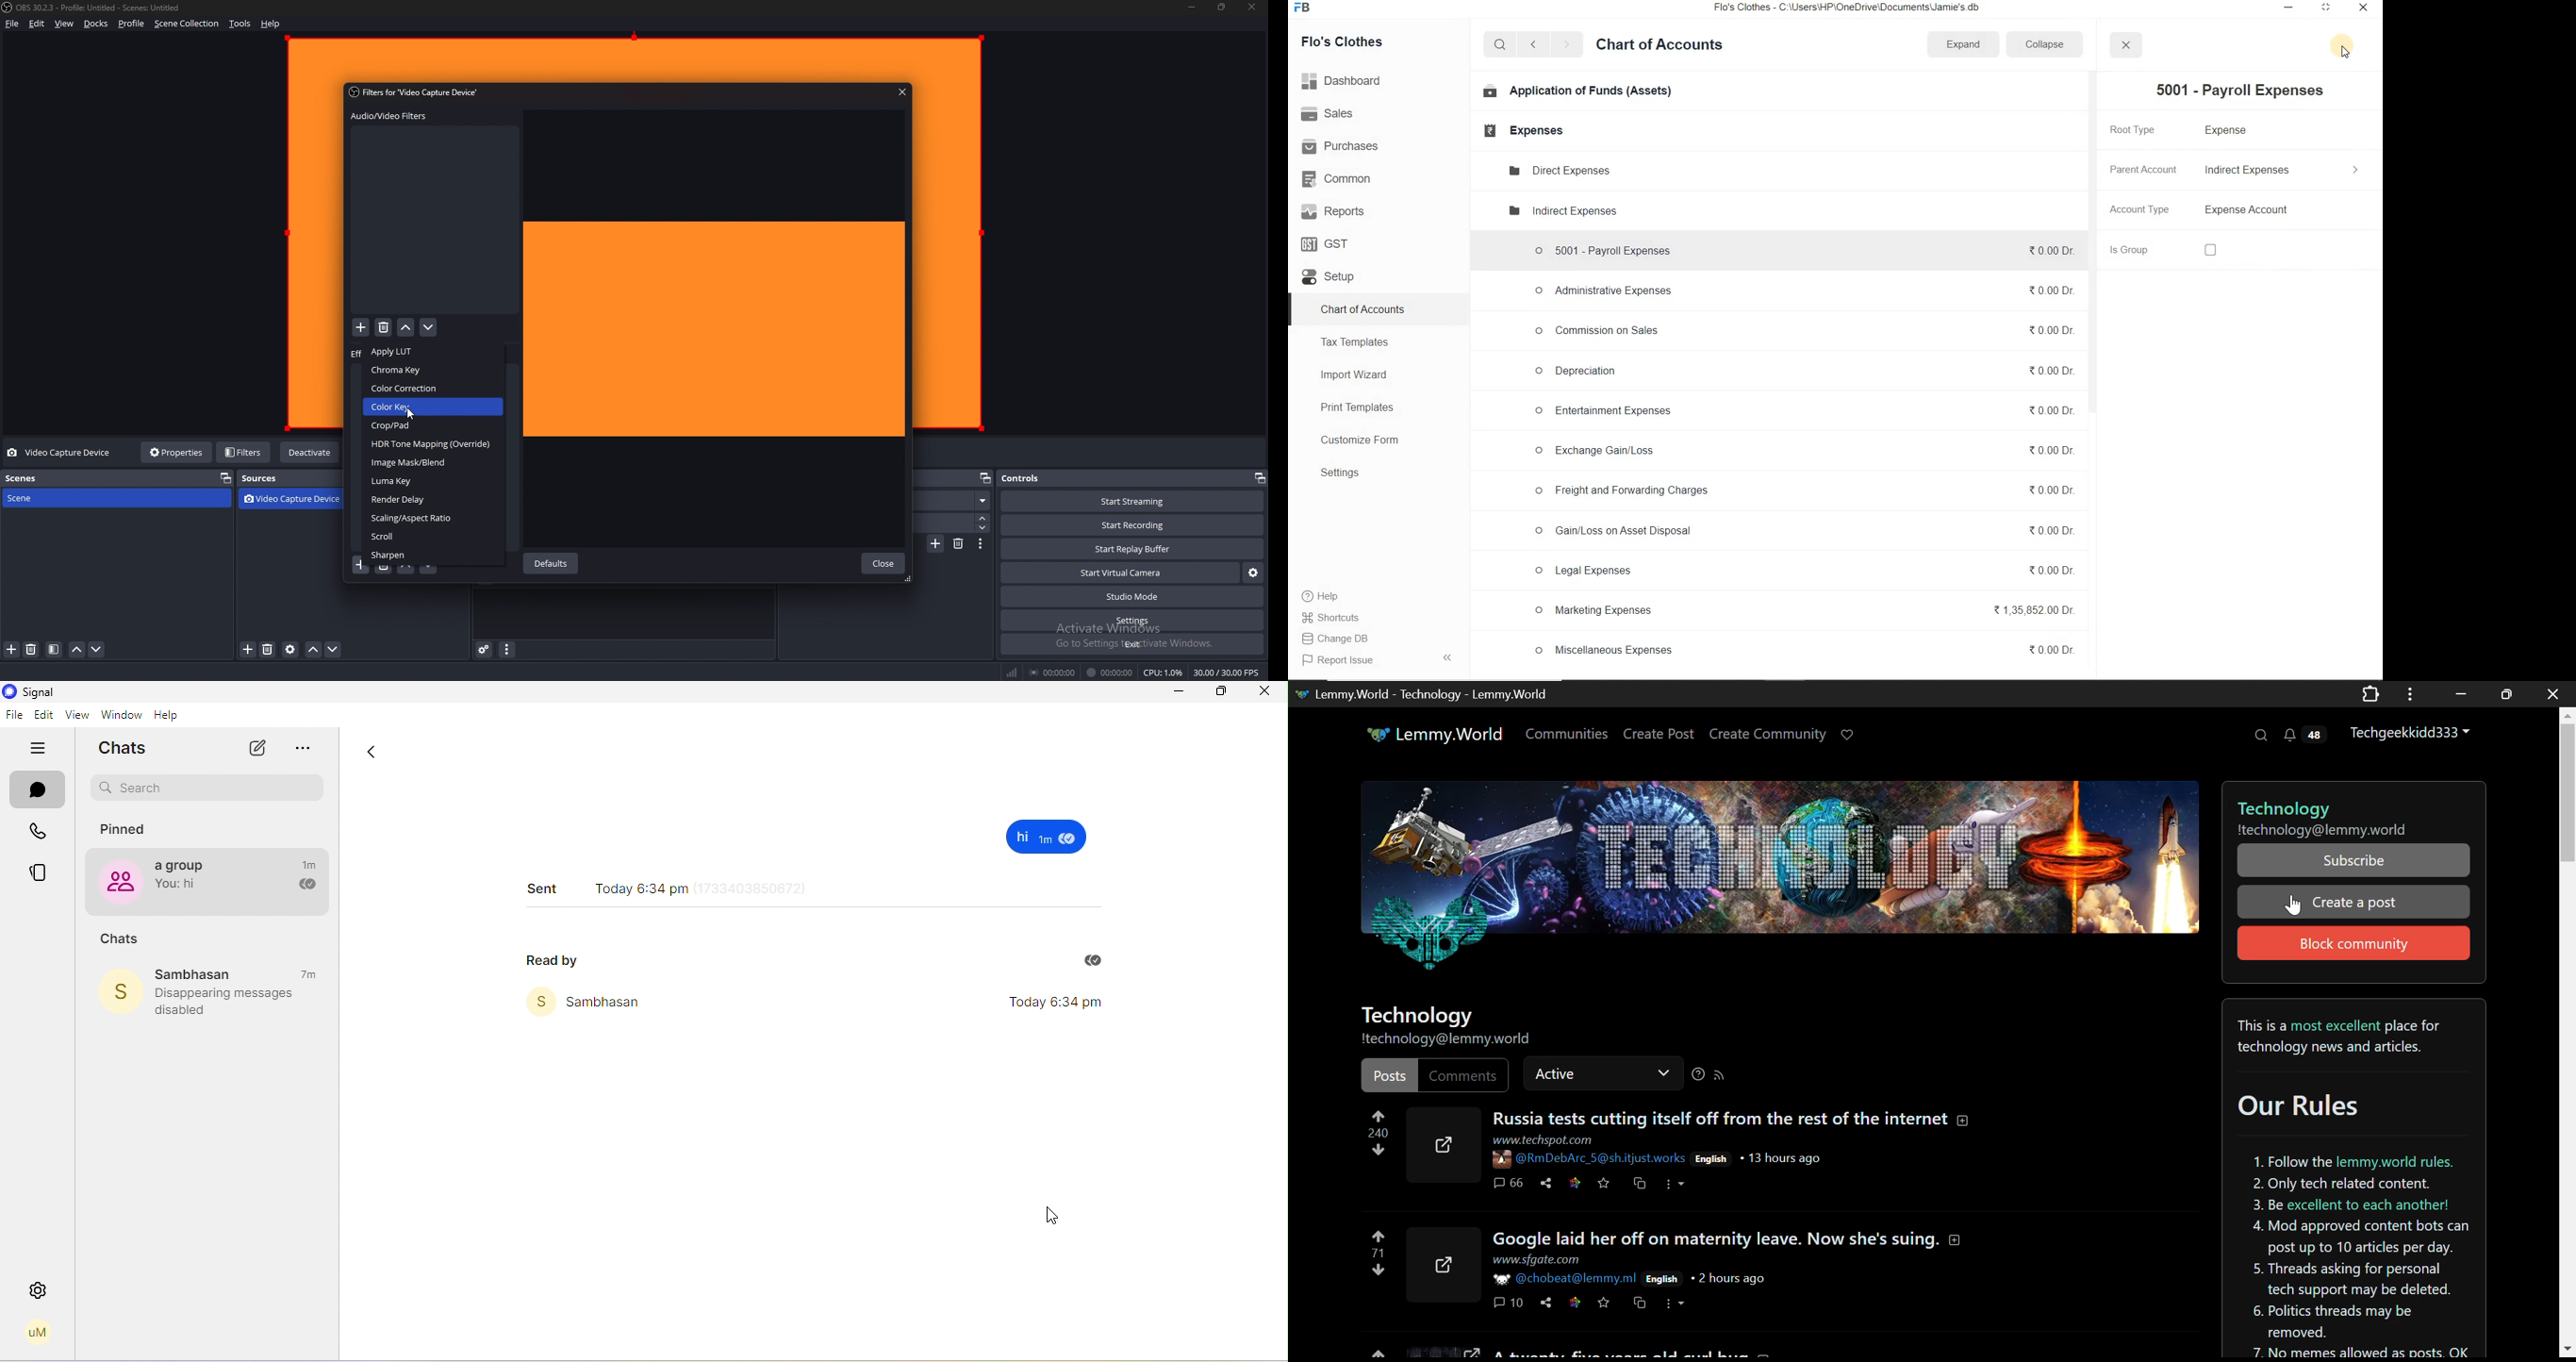 The width and height of the screenshot is (2576, 1372). Describe the element at coordinates (1533, 45) in the screenshot. I see `previous` at that location.